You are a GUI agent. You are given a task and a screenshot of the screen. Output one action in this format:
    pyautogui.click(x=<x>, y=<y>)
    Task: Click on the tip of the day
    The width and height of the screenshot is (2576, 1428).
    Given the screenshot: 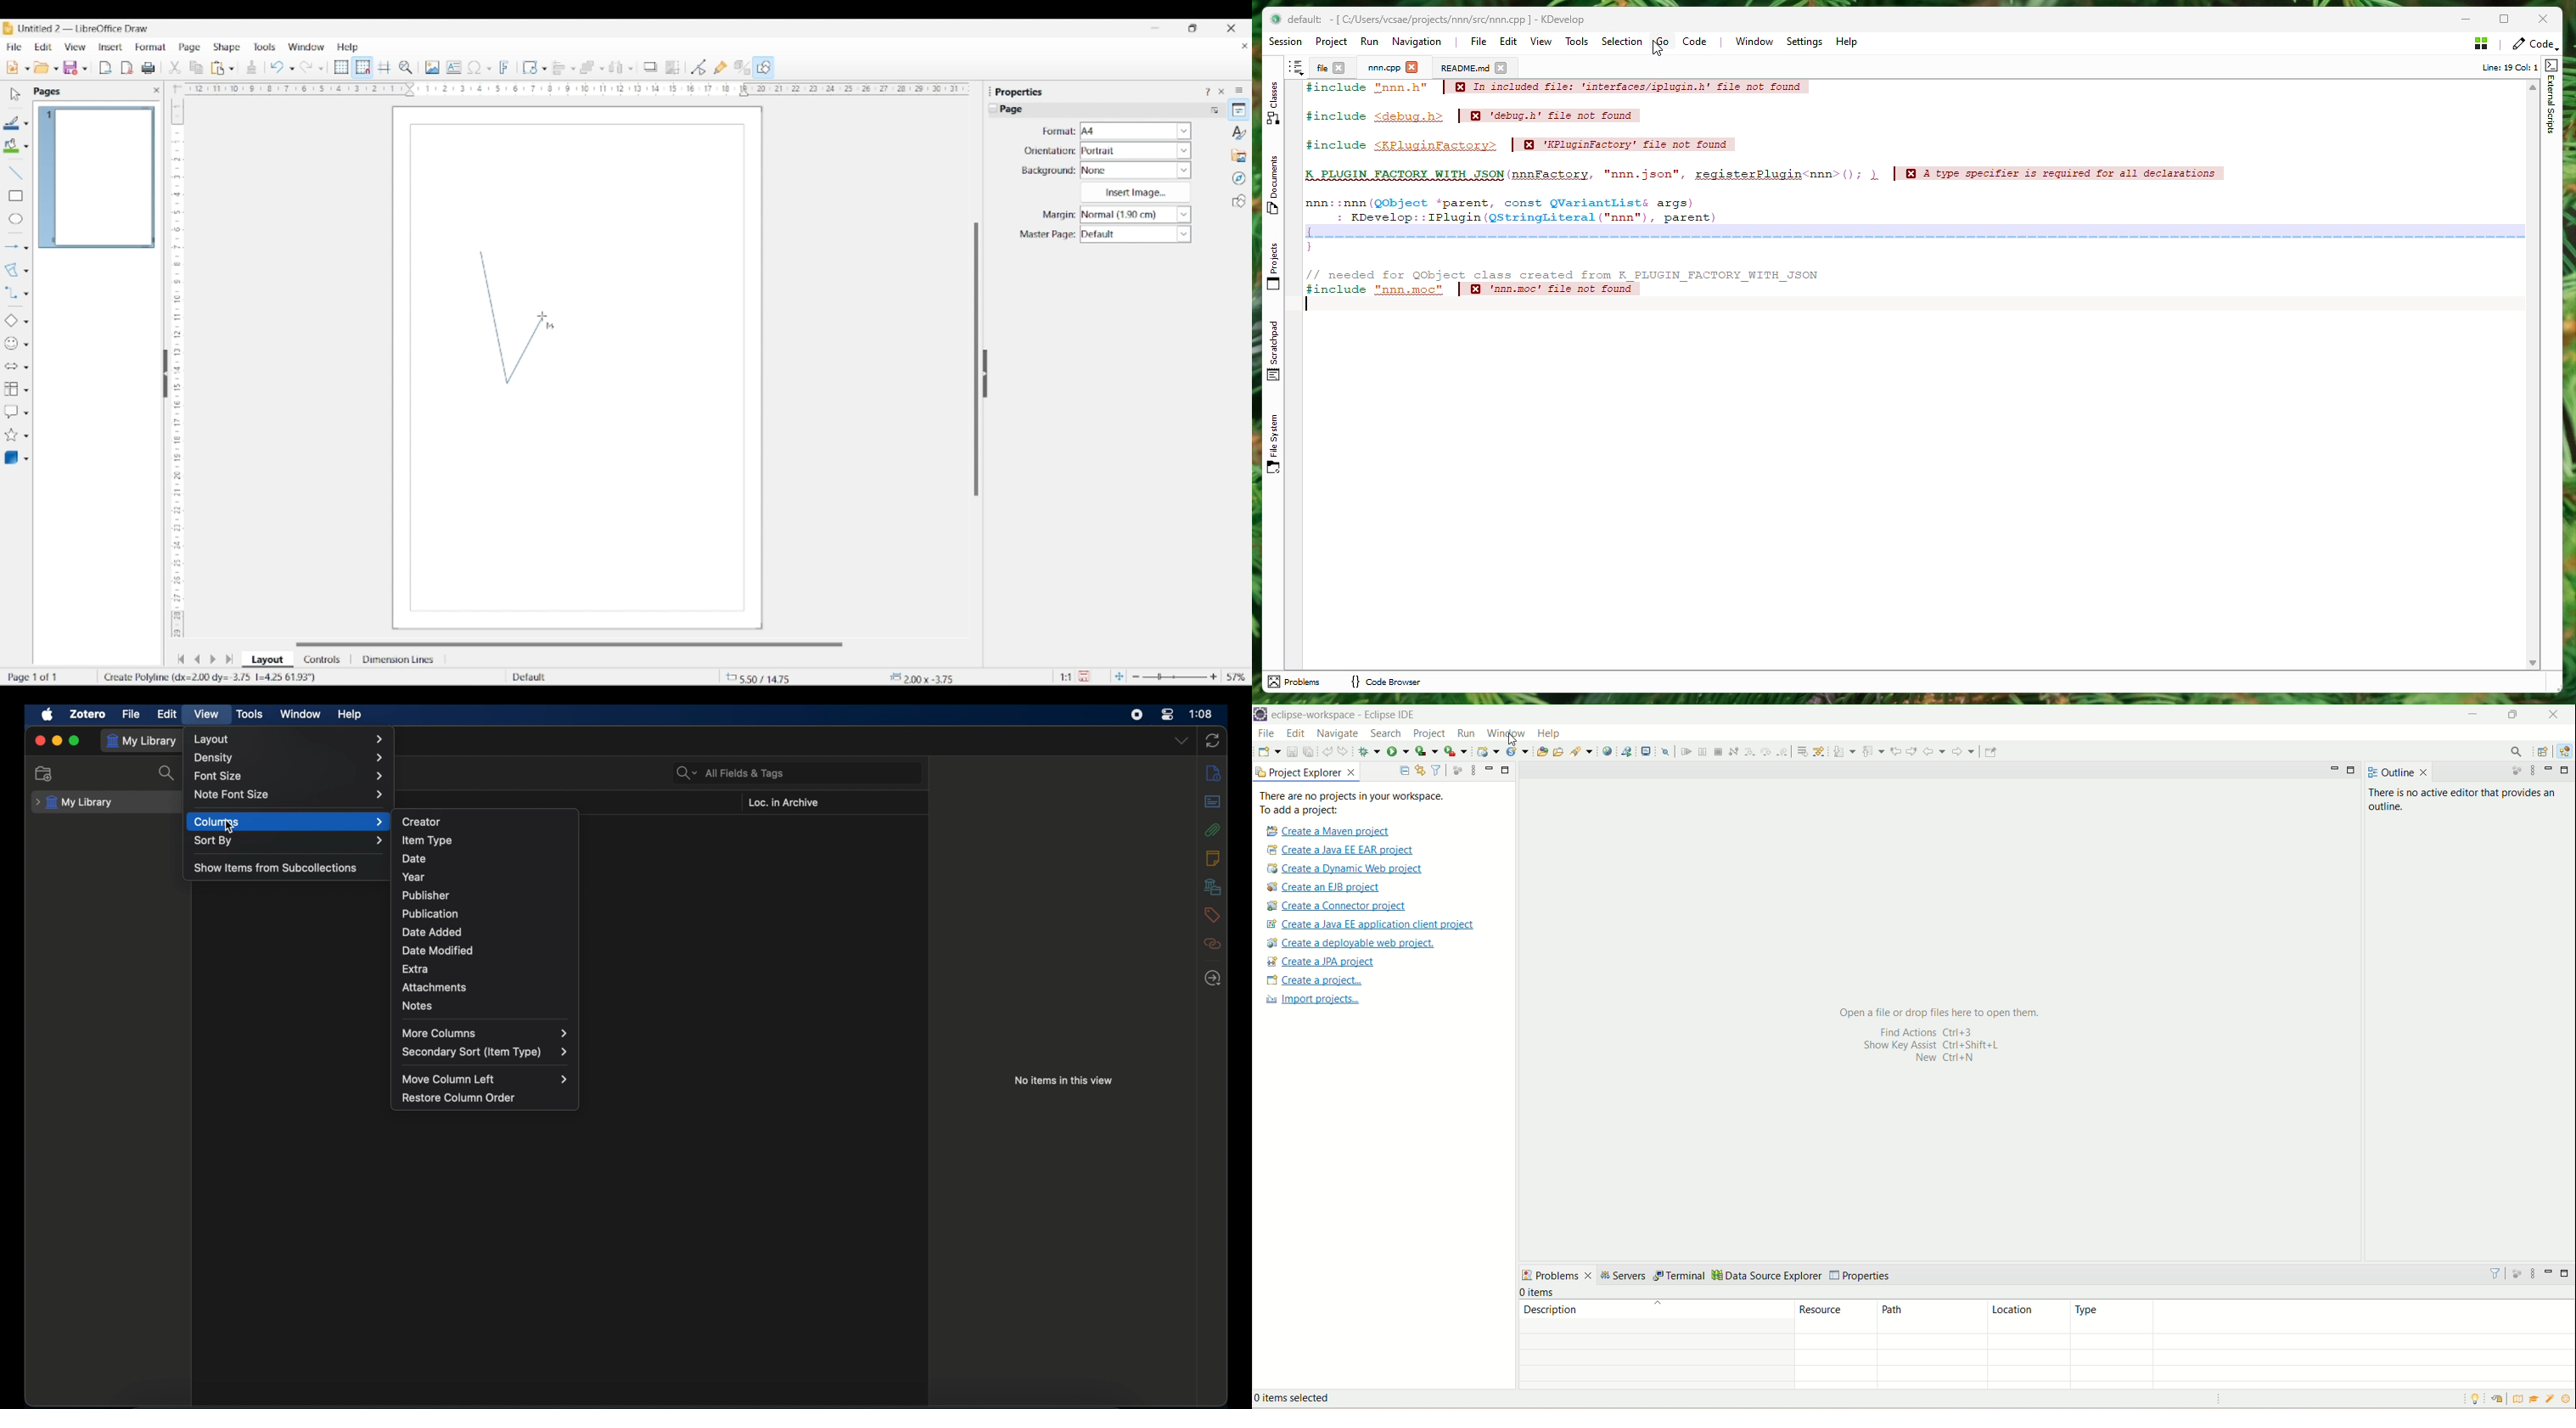 What is the action you would take?
    pyautogui.click(x=2478, y=1399)
    